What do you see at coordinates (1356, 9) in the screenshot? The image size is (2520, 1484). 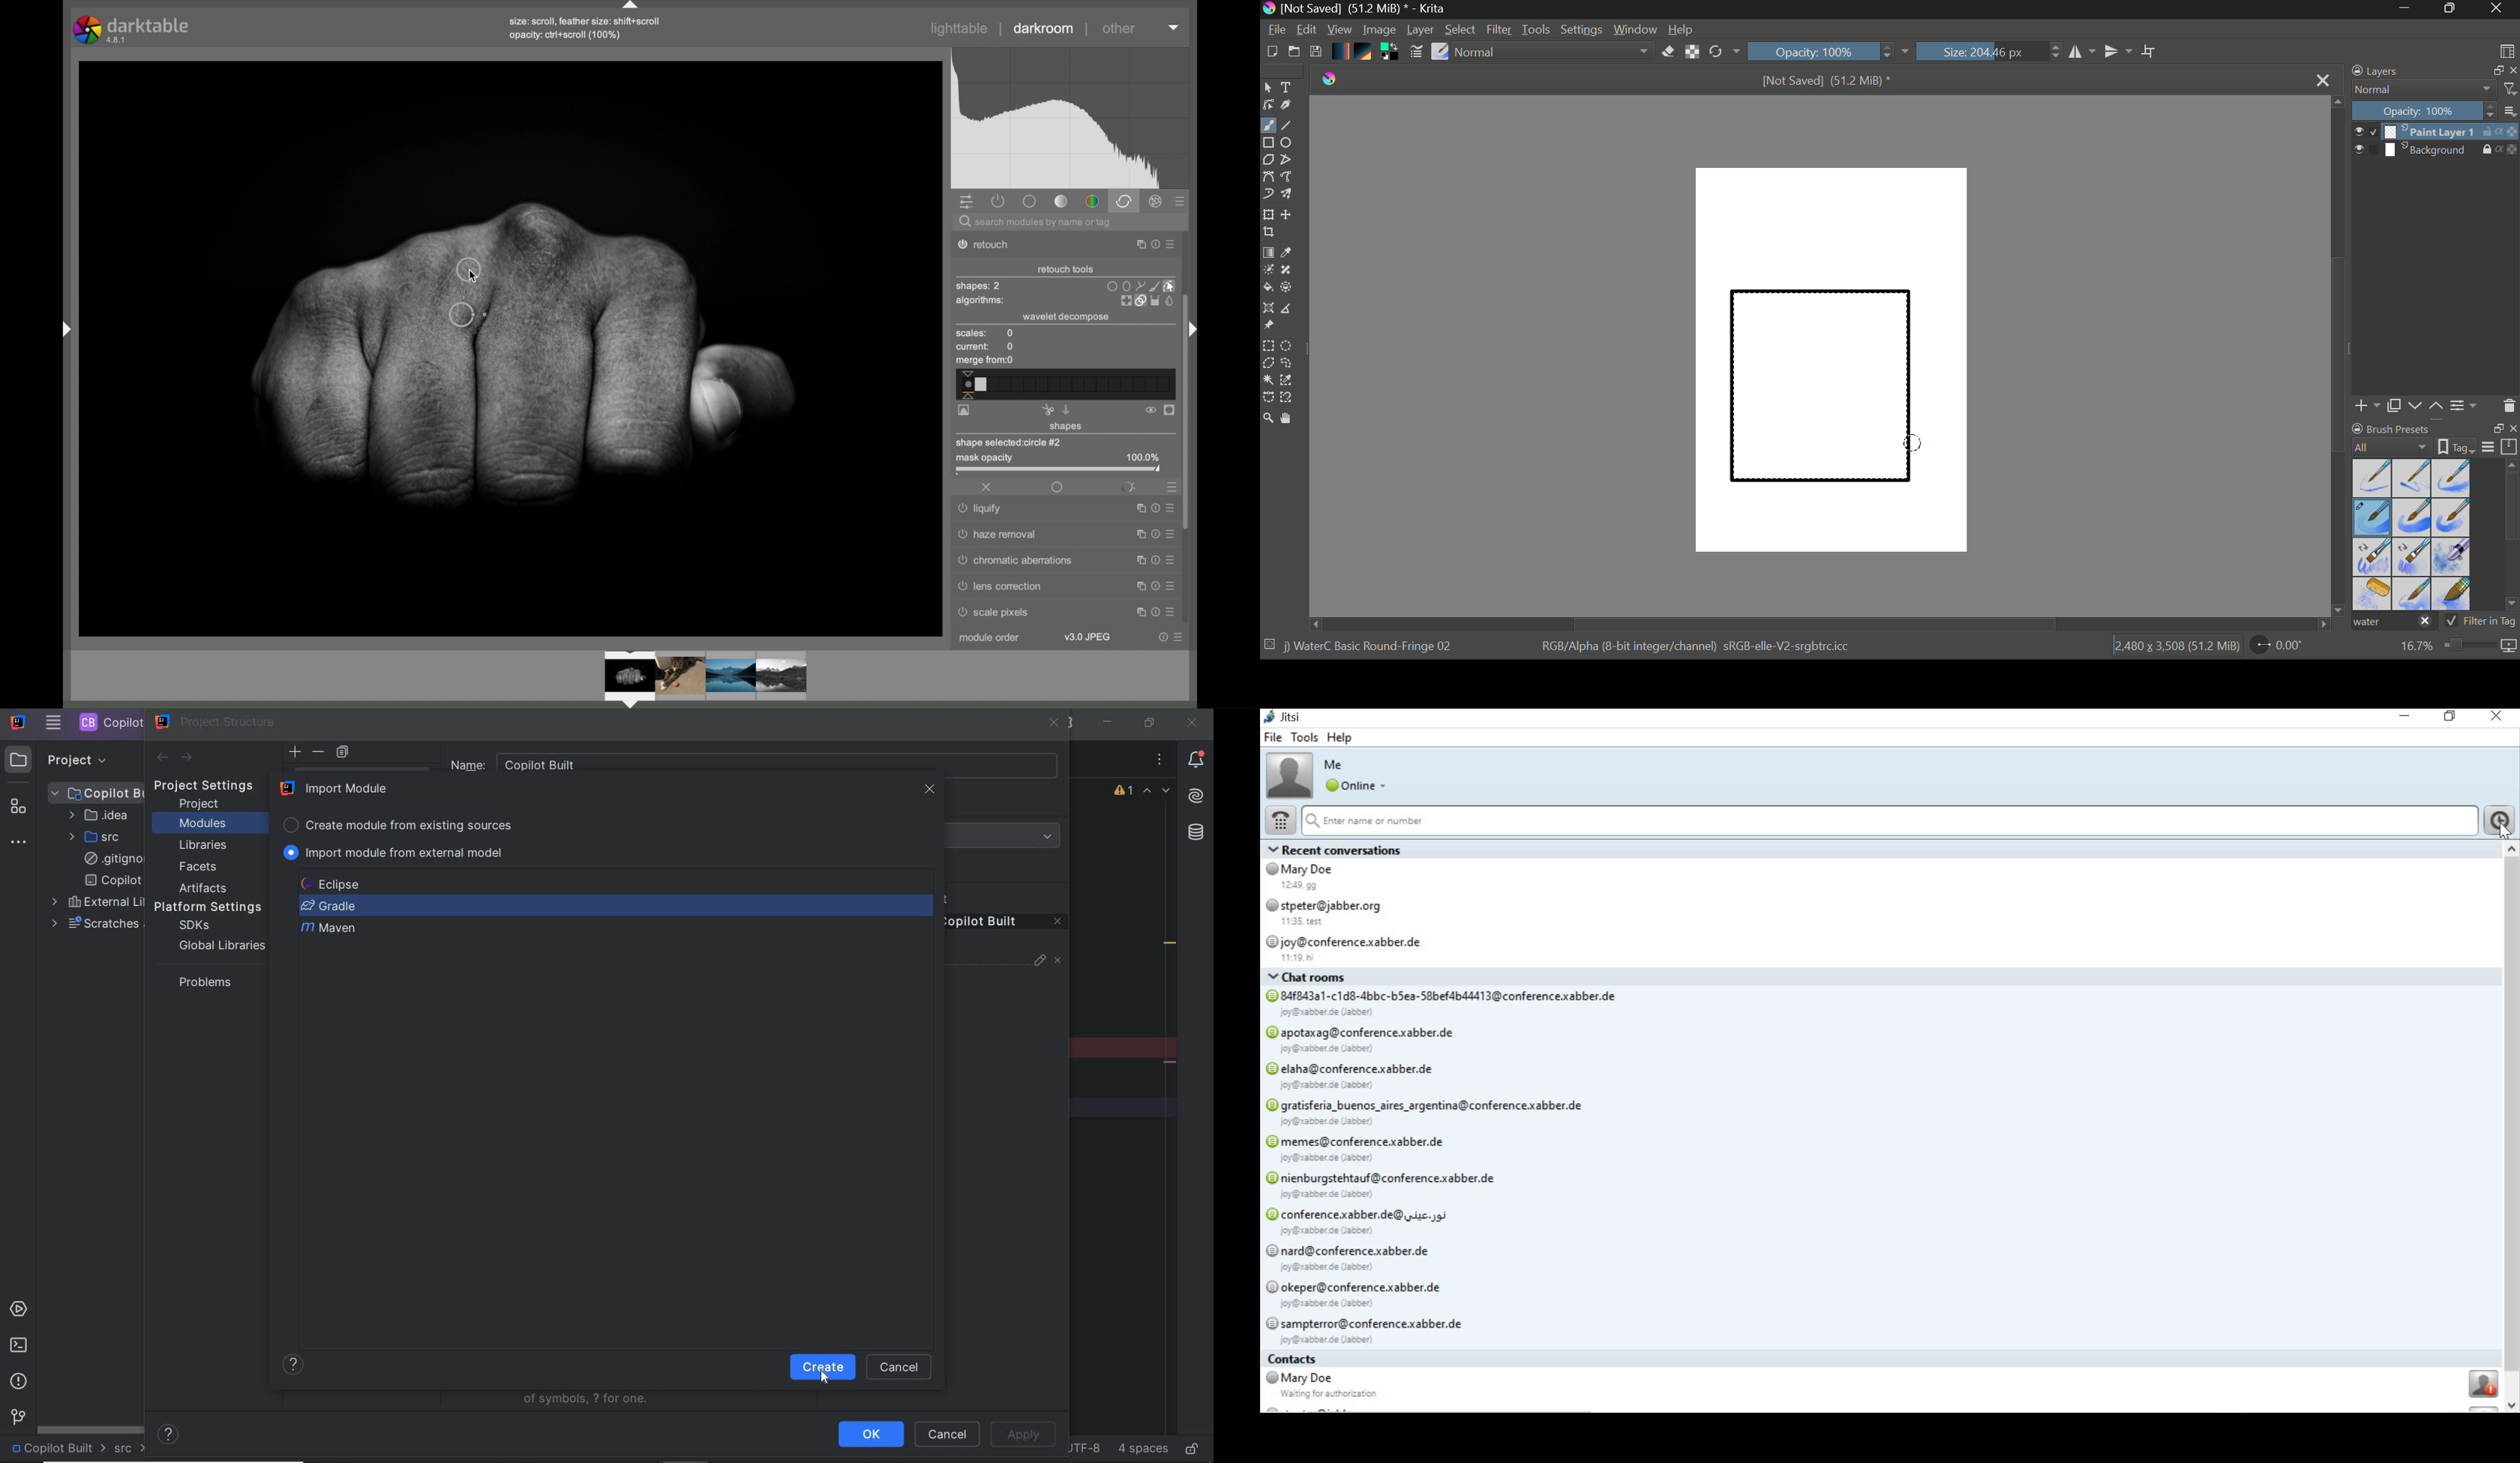 I see `Window Title` at bounding box center [1356, 9].